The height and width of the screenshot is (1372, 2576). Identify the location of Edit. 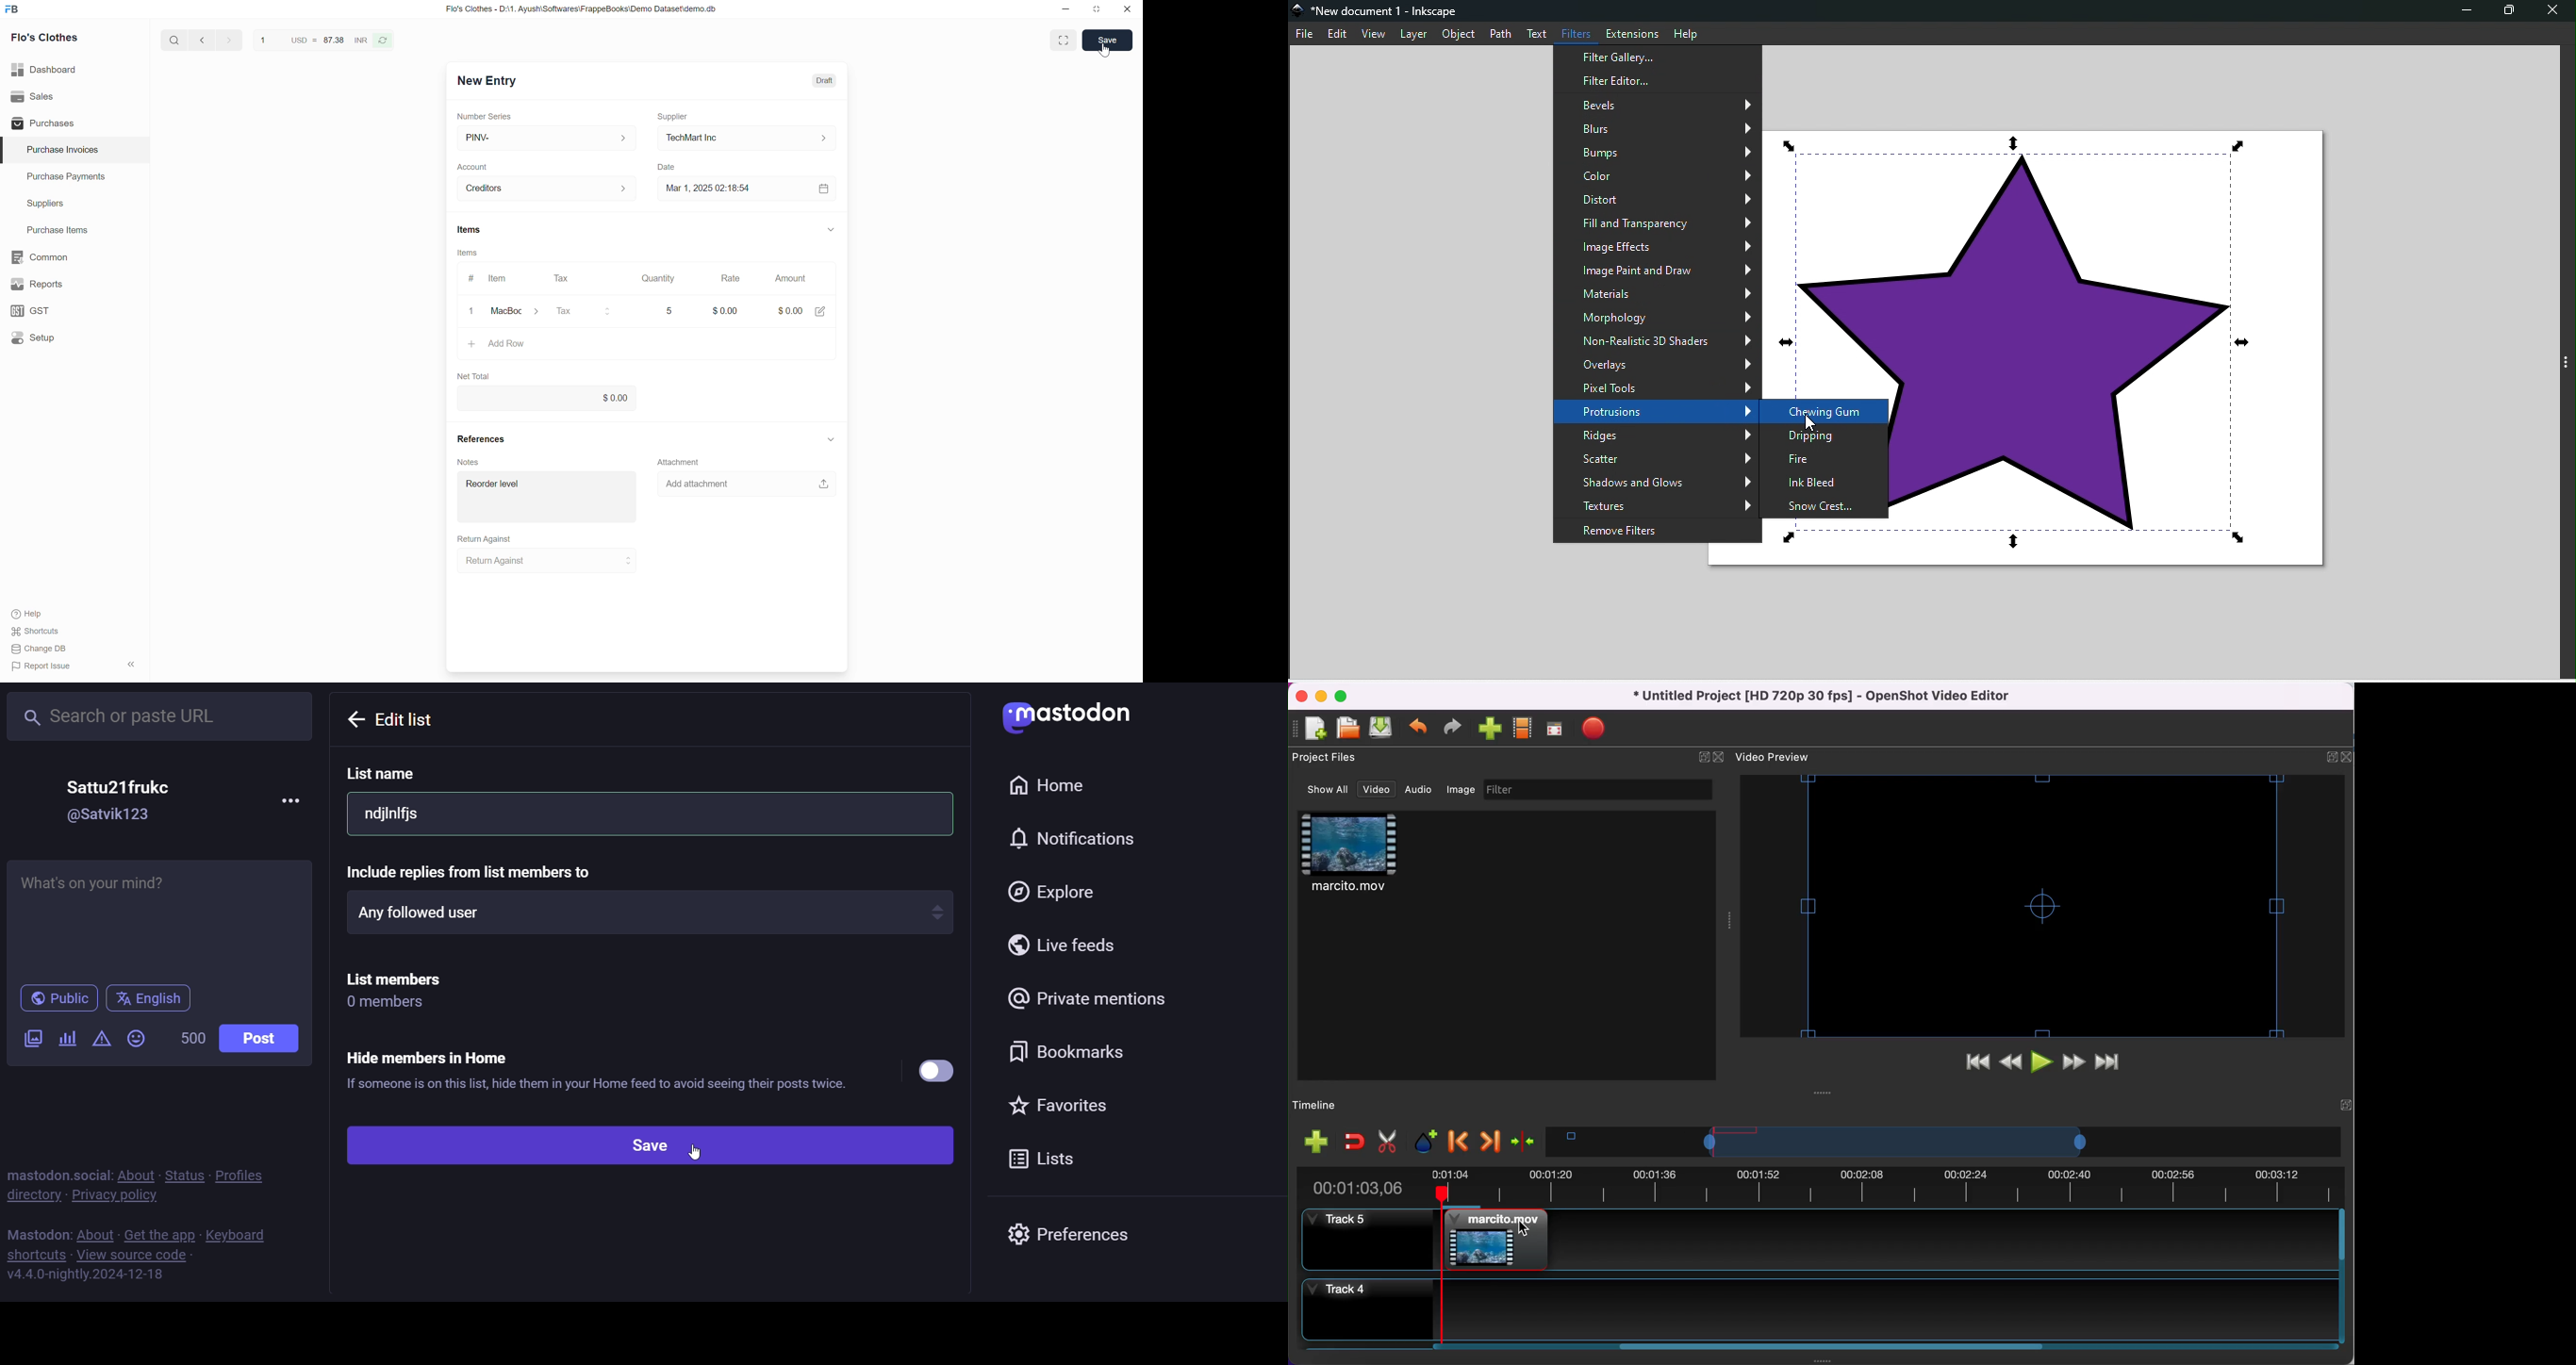
(1341, 35).